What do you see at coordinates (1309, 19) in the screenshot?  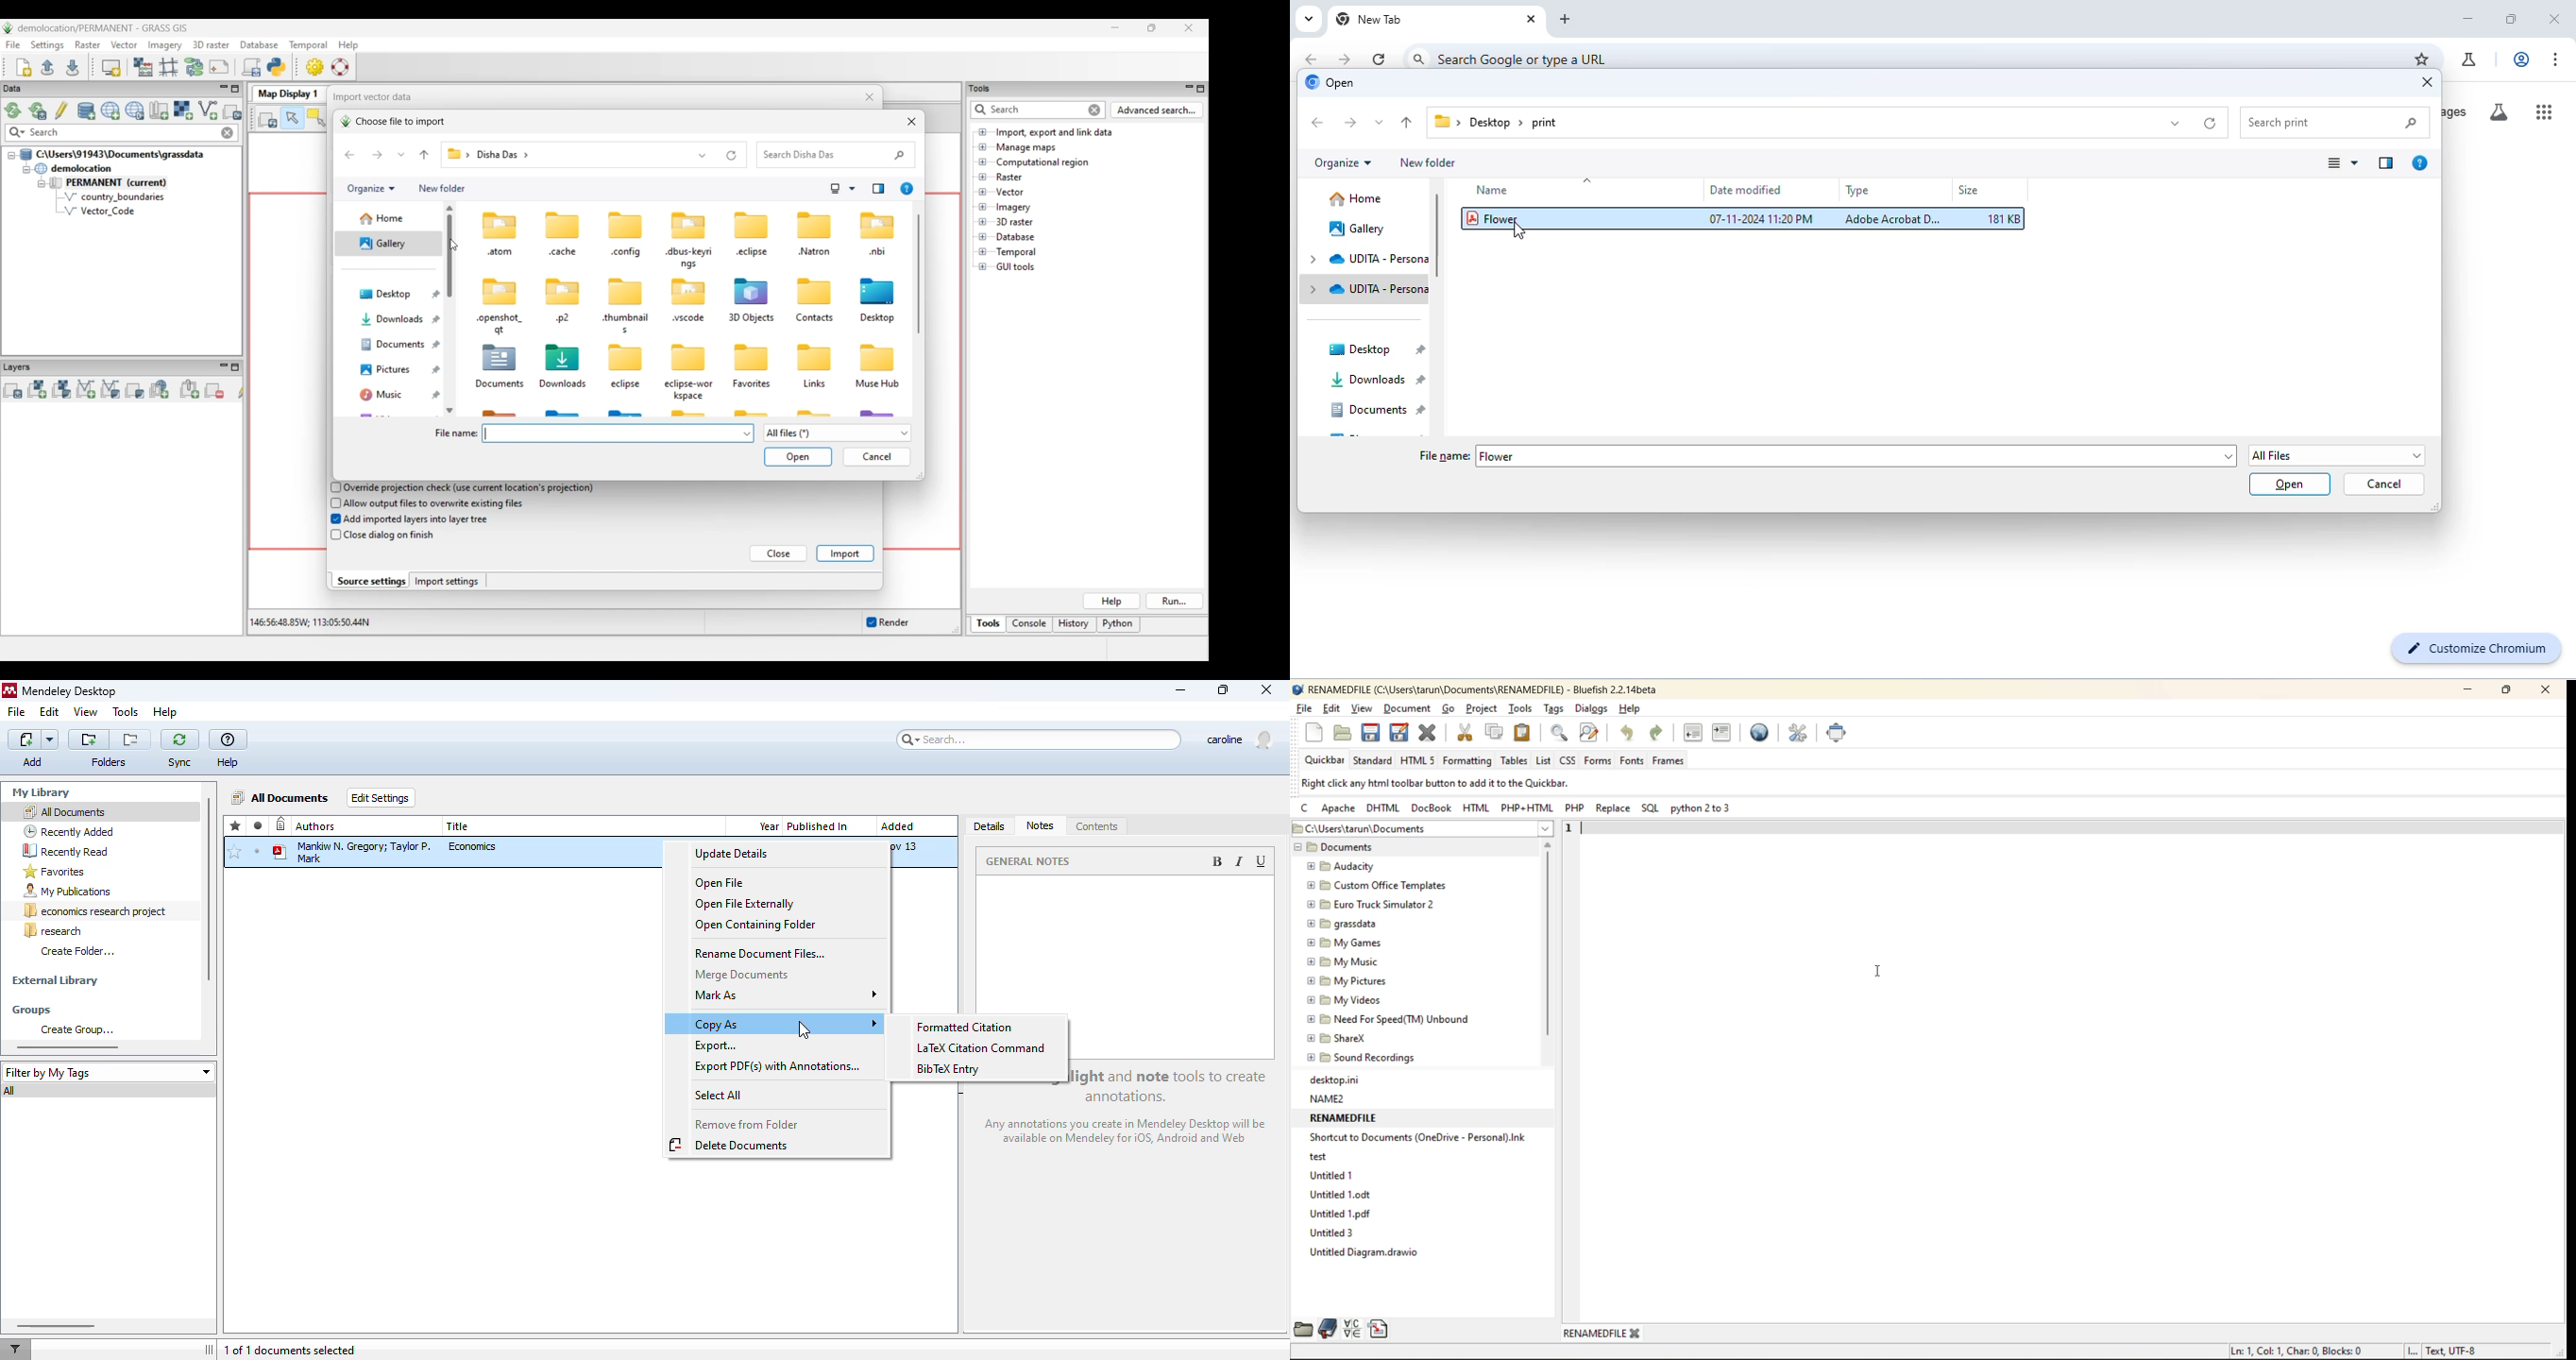 I see `search tabs` at bounding box center [1309, 19].